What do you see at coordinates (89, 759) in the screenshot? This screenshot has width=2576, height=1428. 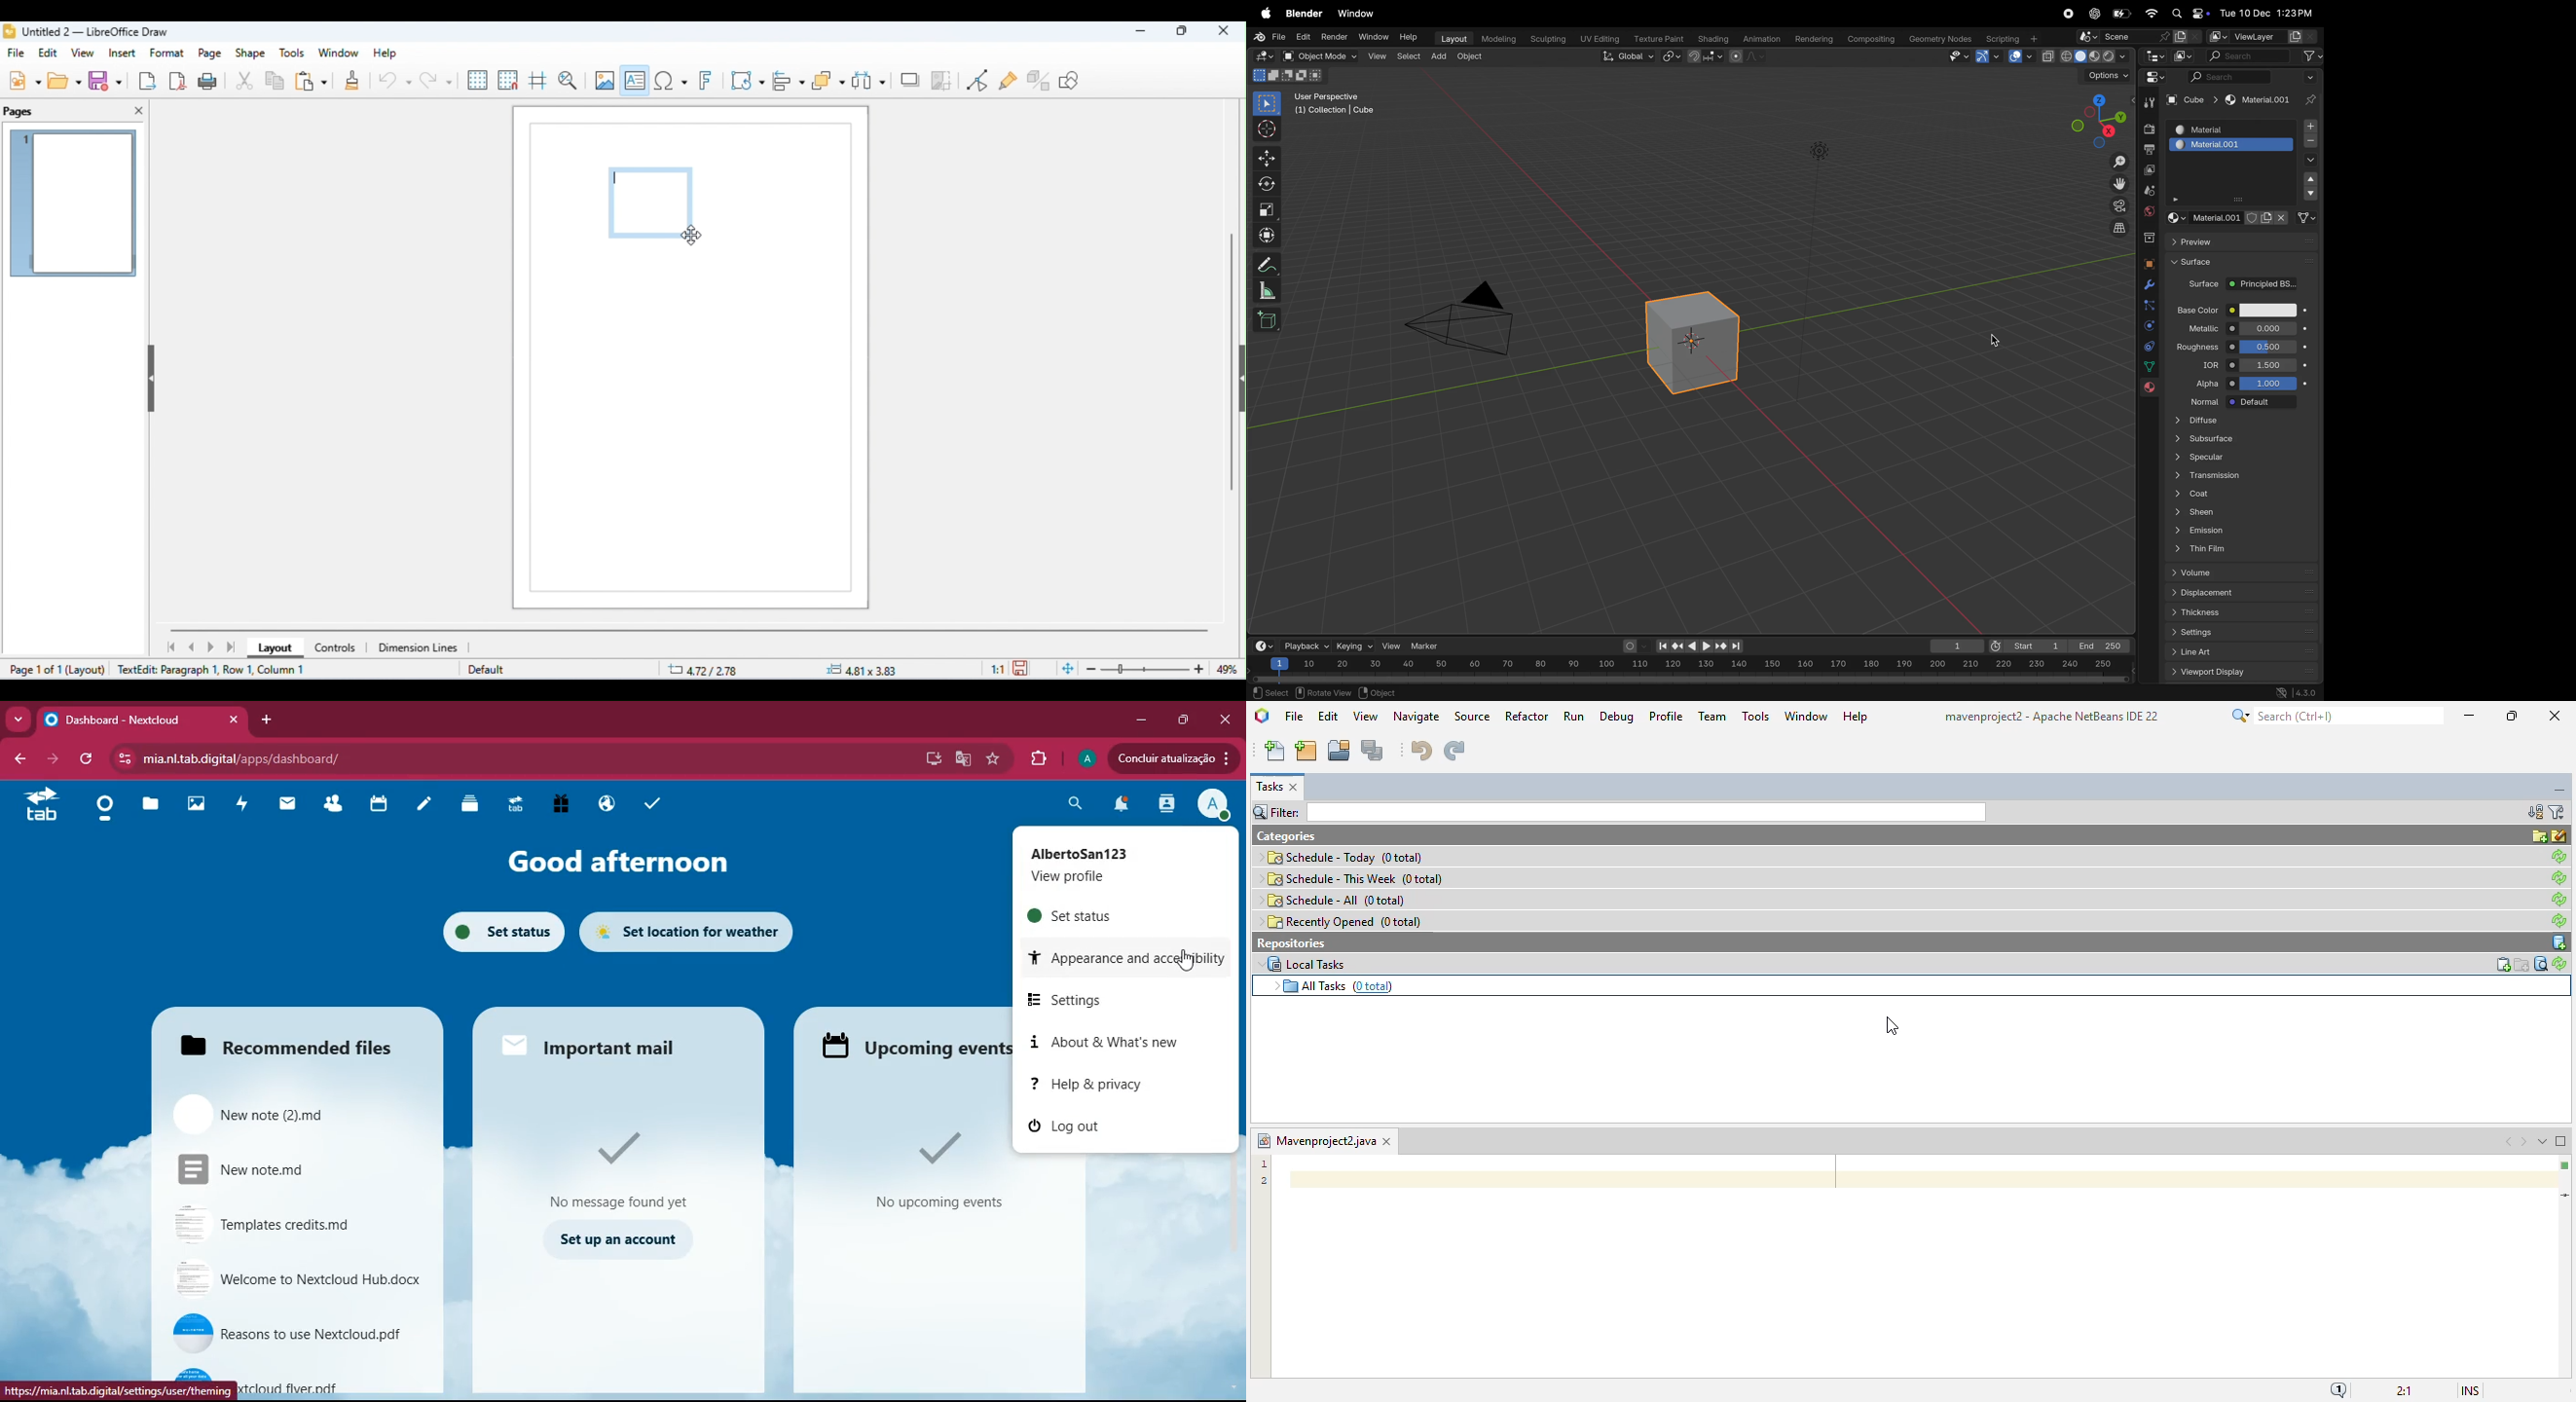 I see `refresh` at bounding box center [89, 759].